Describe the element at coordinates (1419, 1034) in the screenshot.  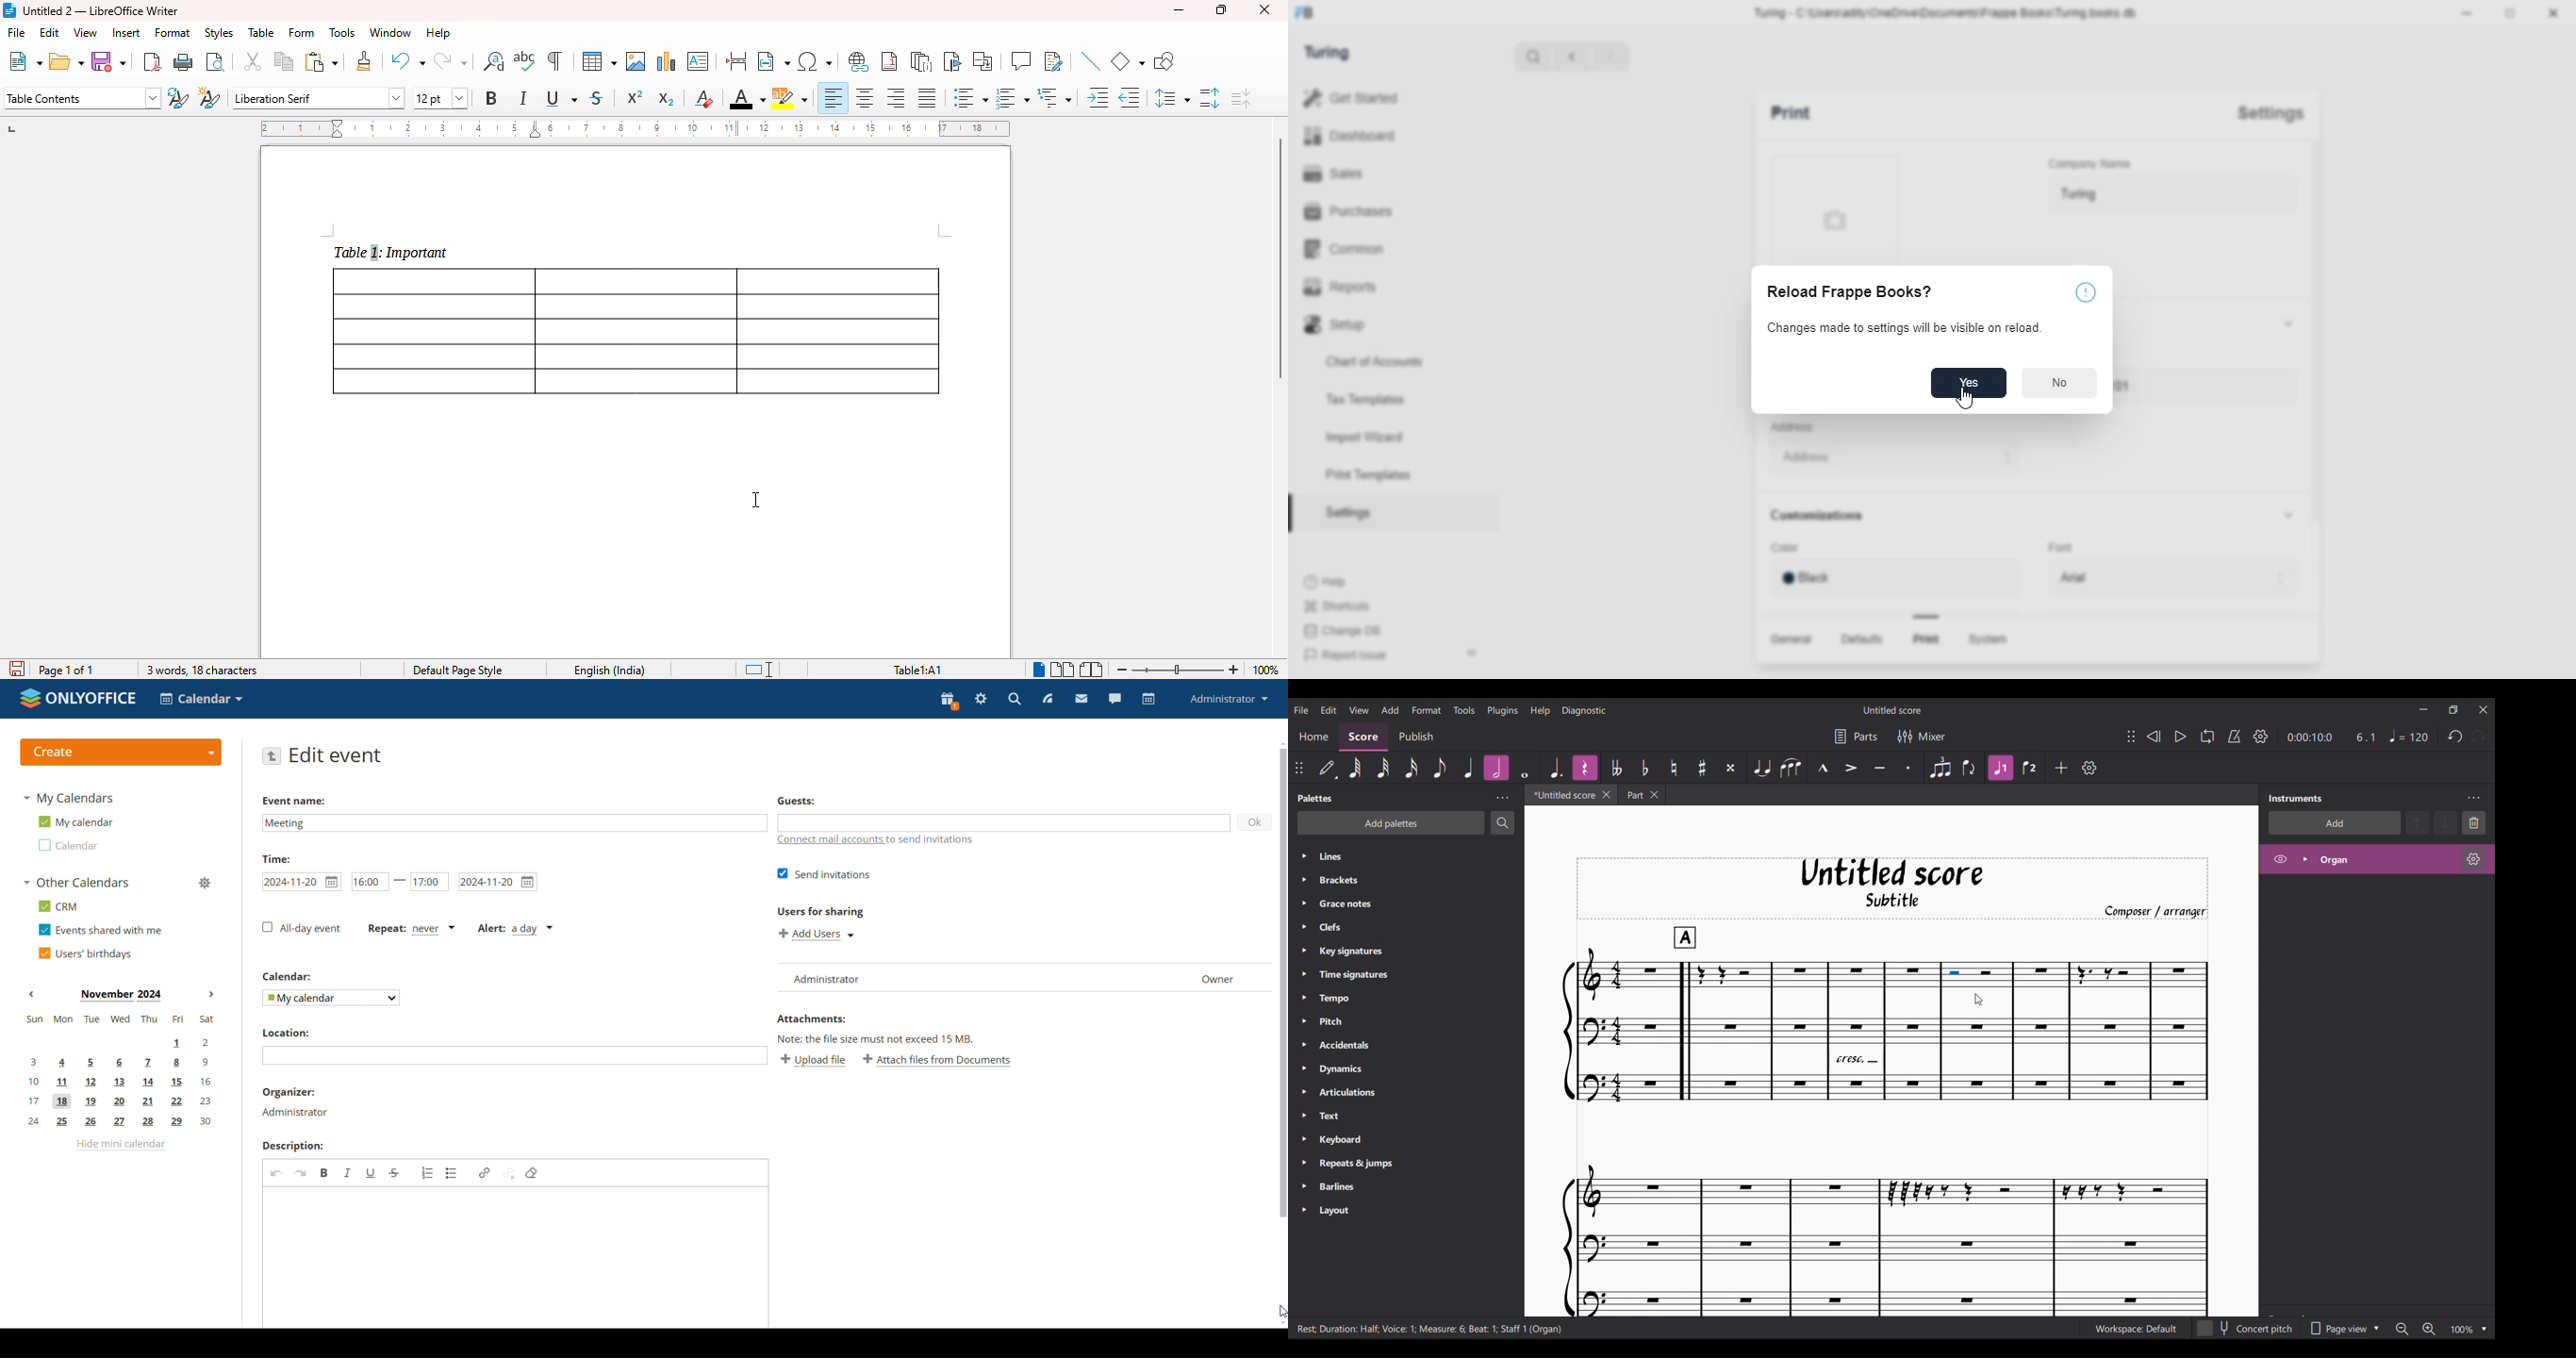
I see `List of palettes` at that location.